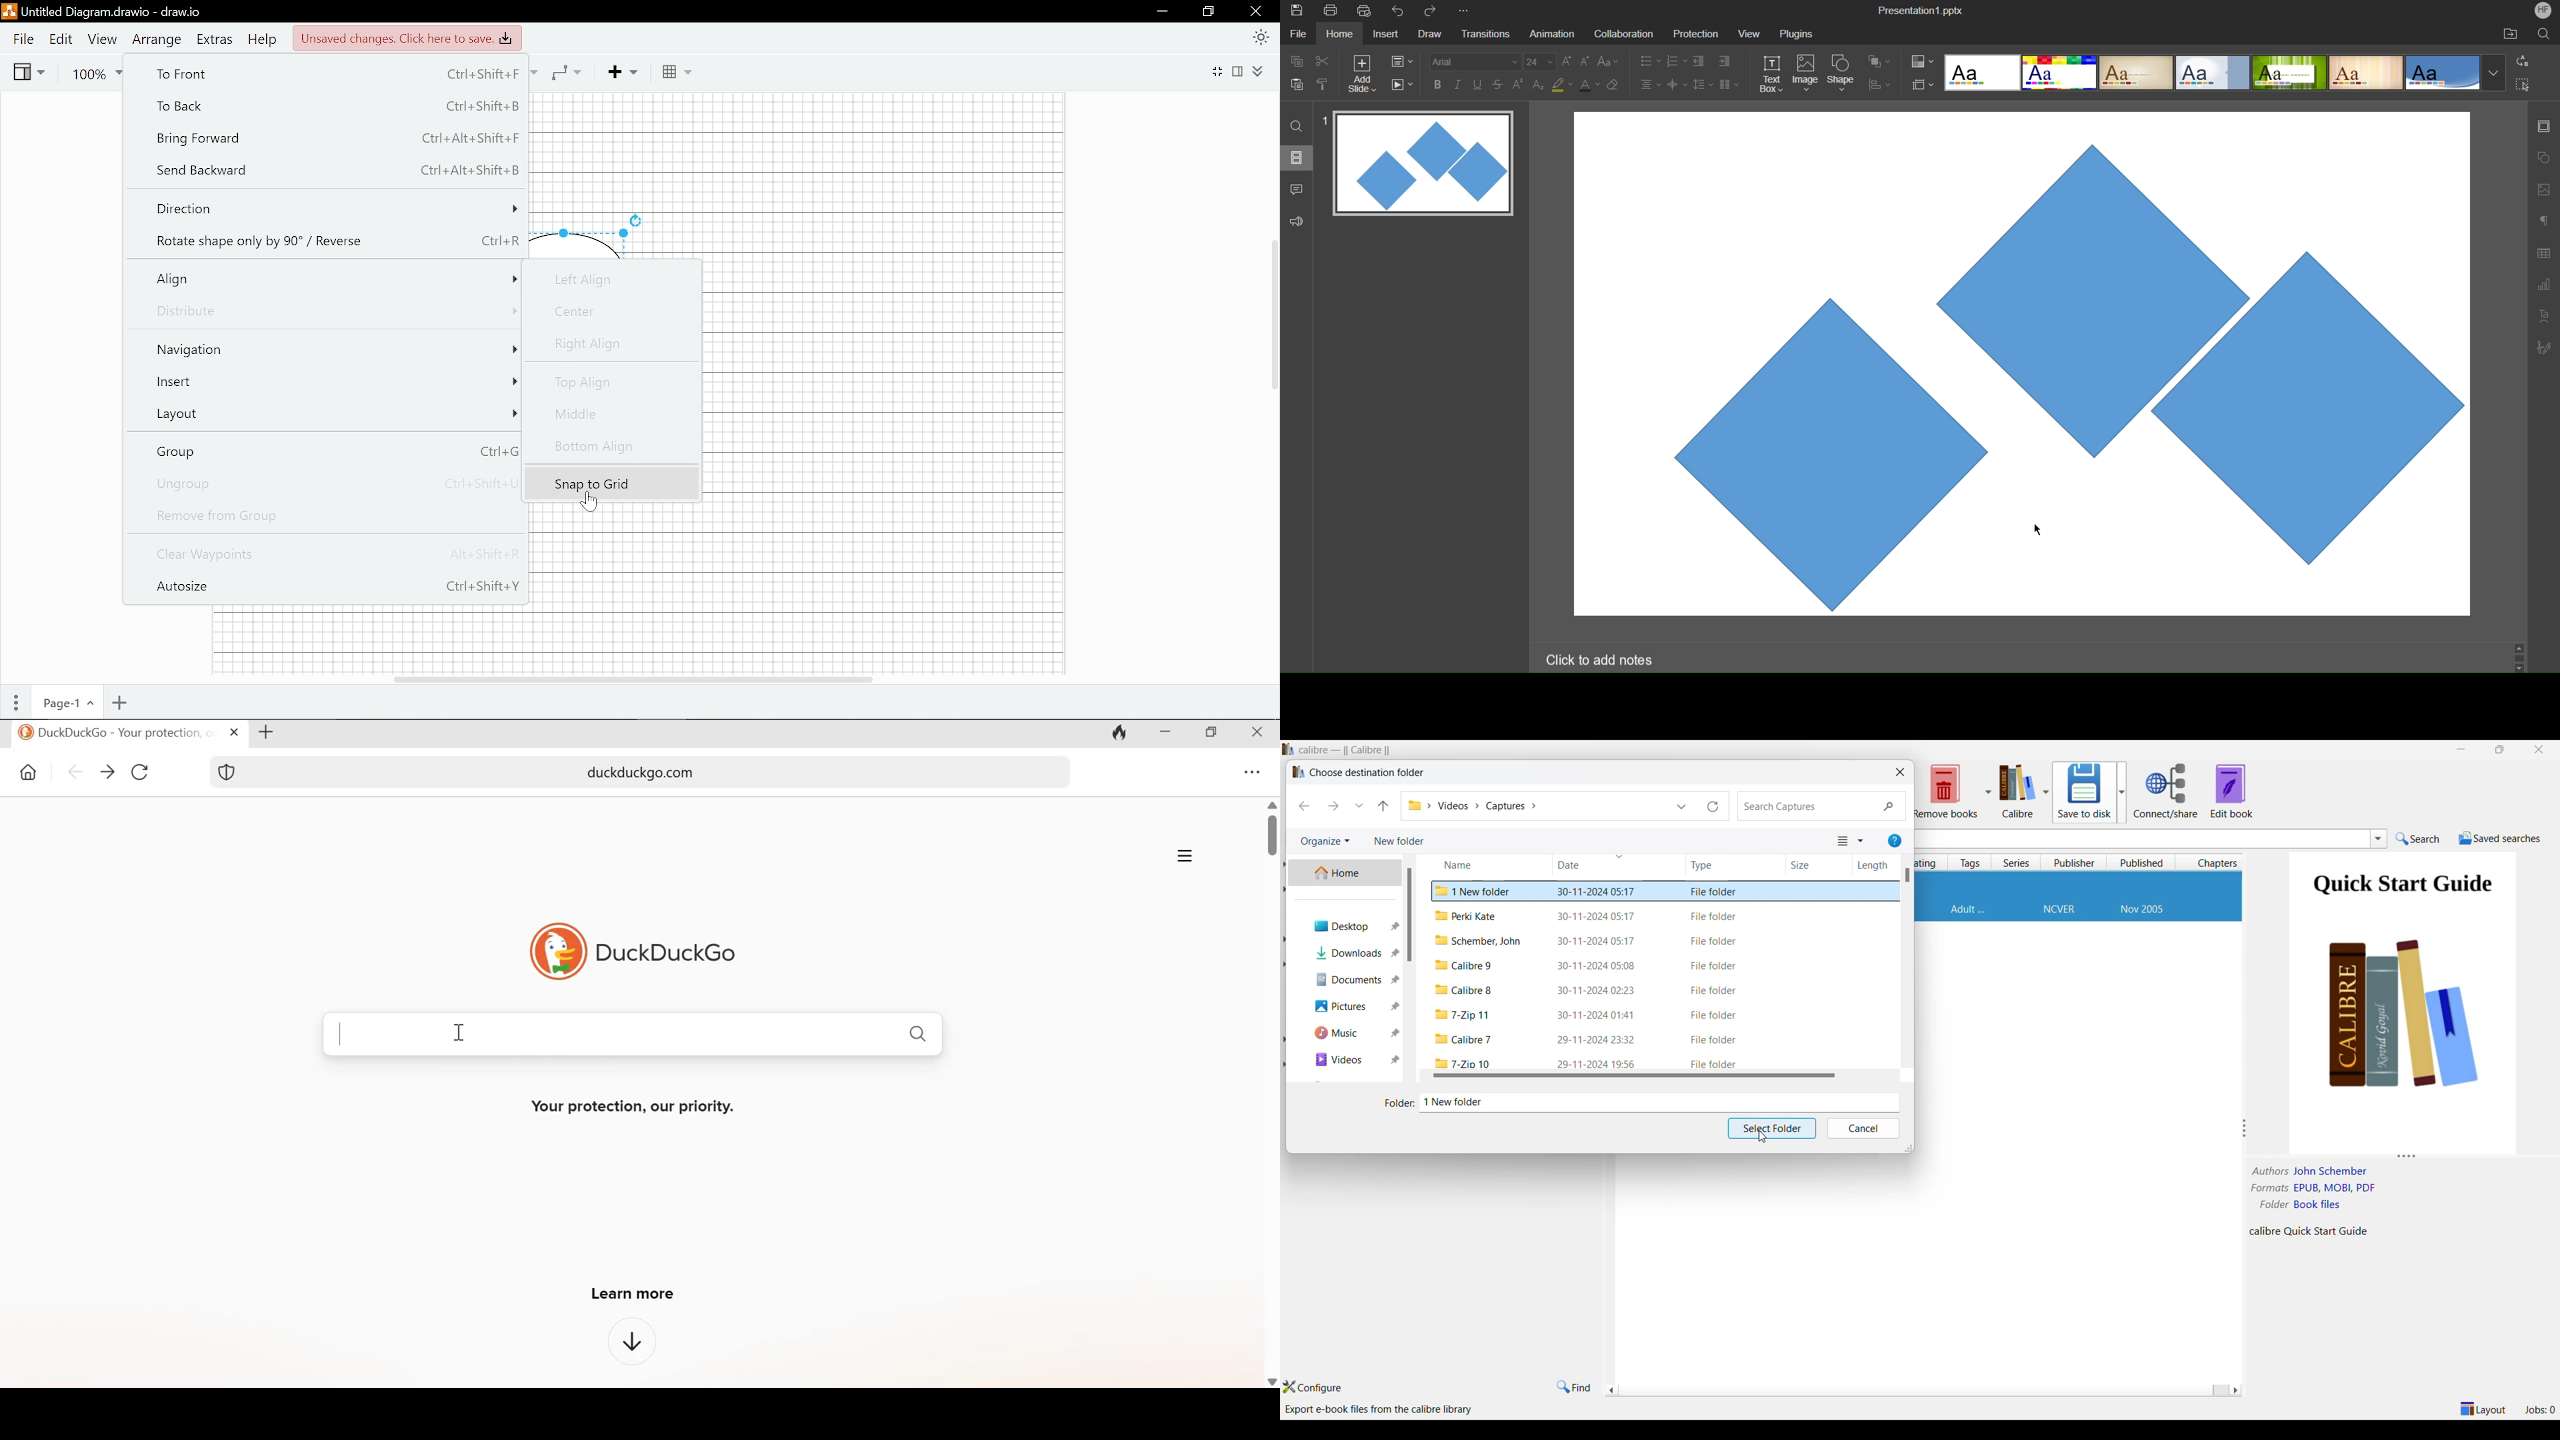 The width and height of the screenshot is (2576, 1456). Describe the element at coordinates (334, 240) in the screenshot. I see `rotate shape by 90 degrees/ Reverse Ctrl+R` at that location.